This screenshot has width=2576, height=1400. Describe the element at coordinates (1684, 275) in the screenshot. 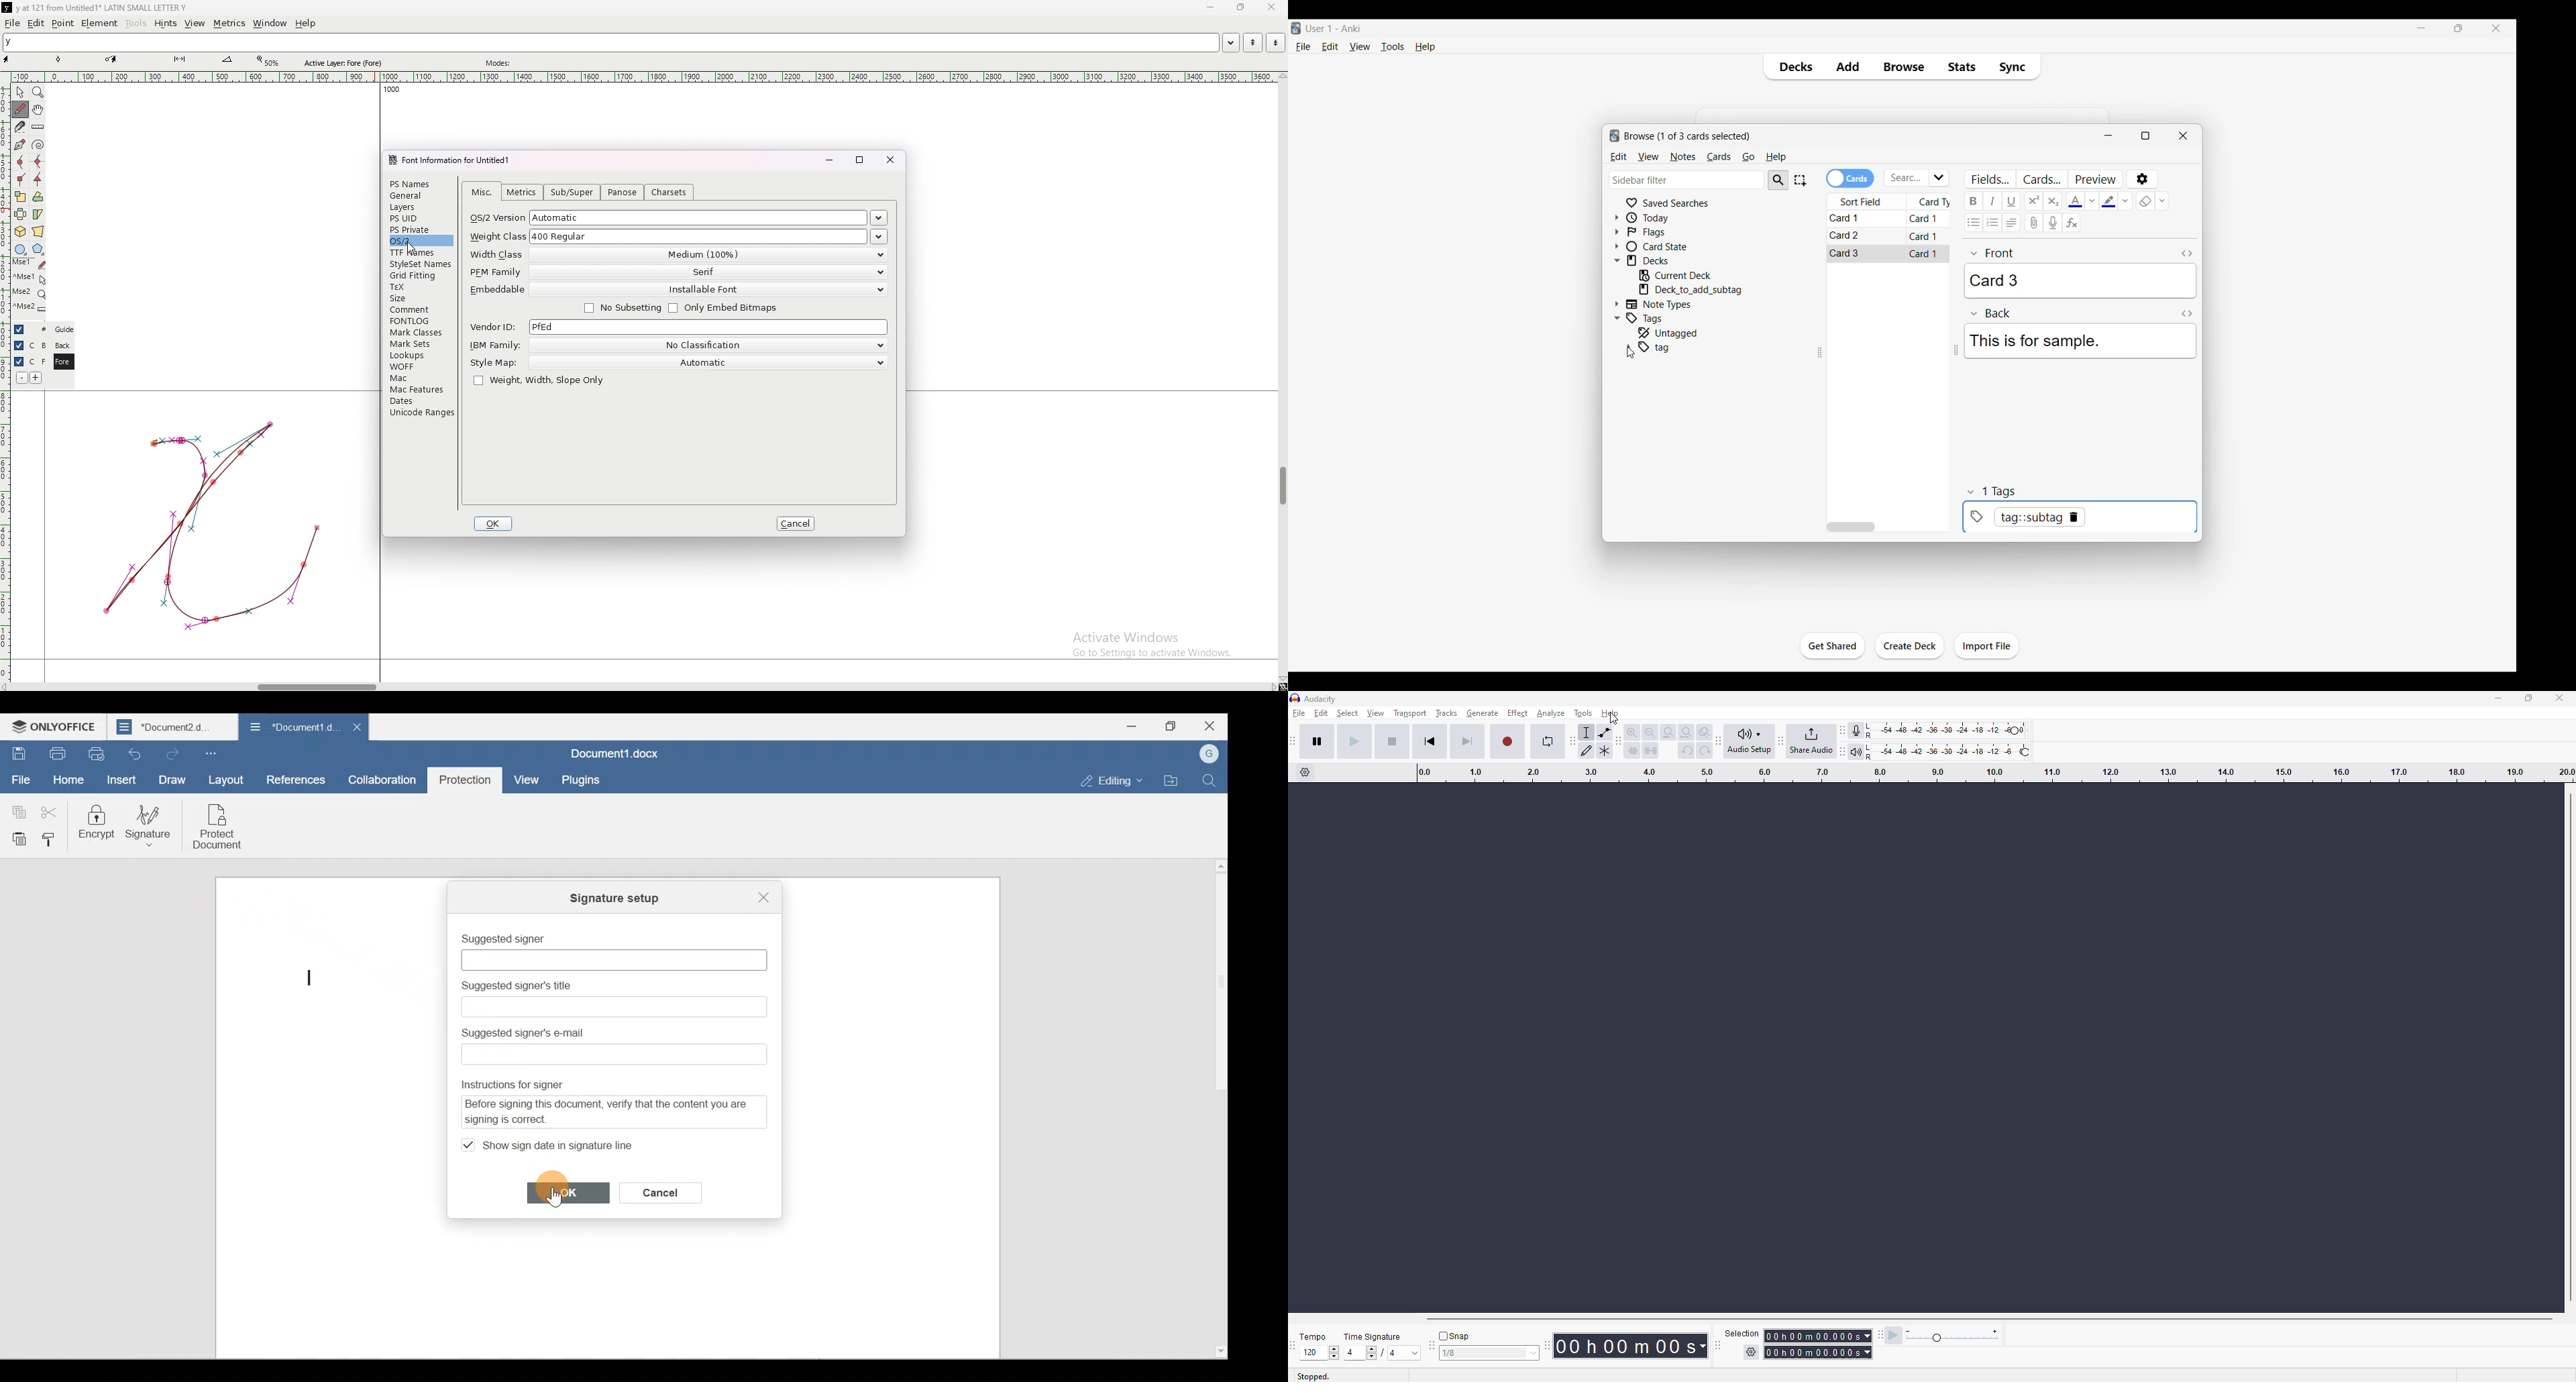

I see `Click to go to current deck` at that location.